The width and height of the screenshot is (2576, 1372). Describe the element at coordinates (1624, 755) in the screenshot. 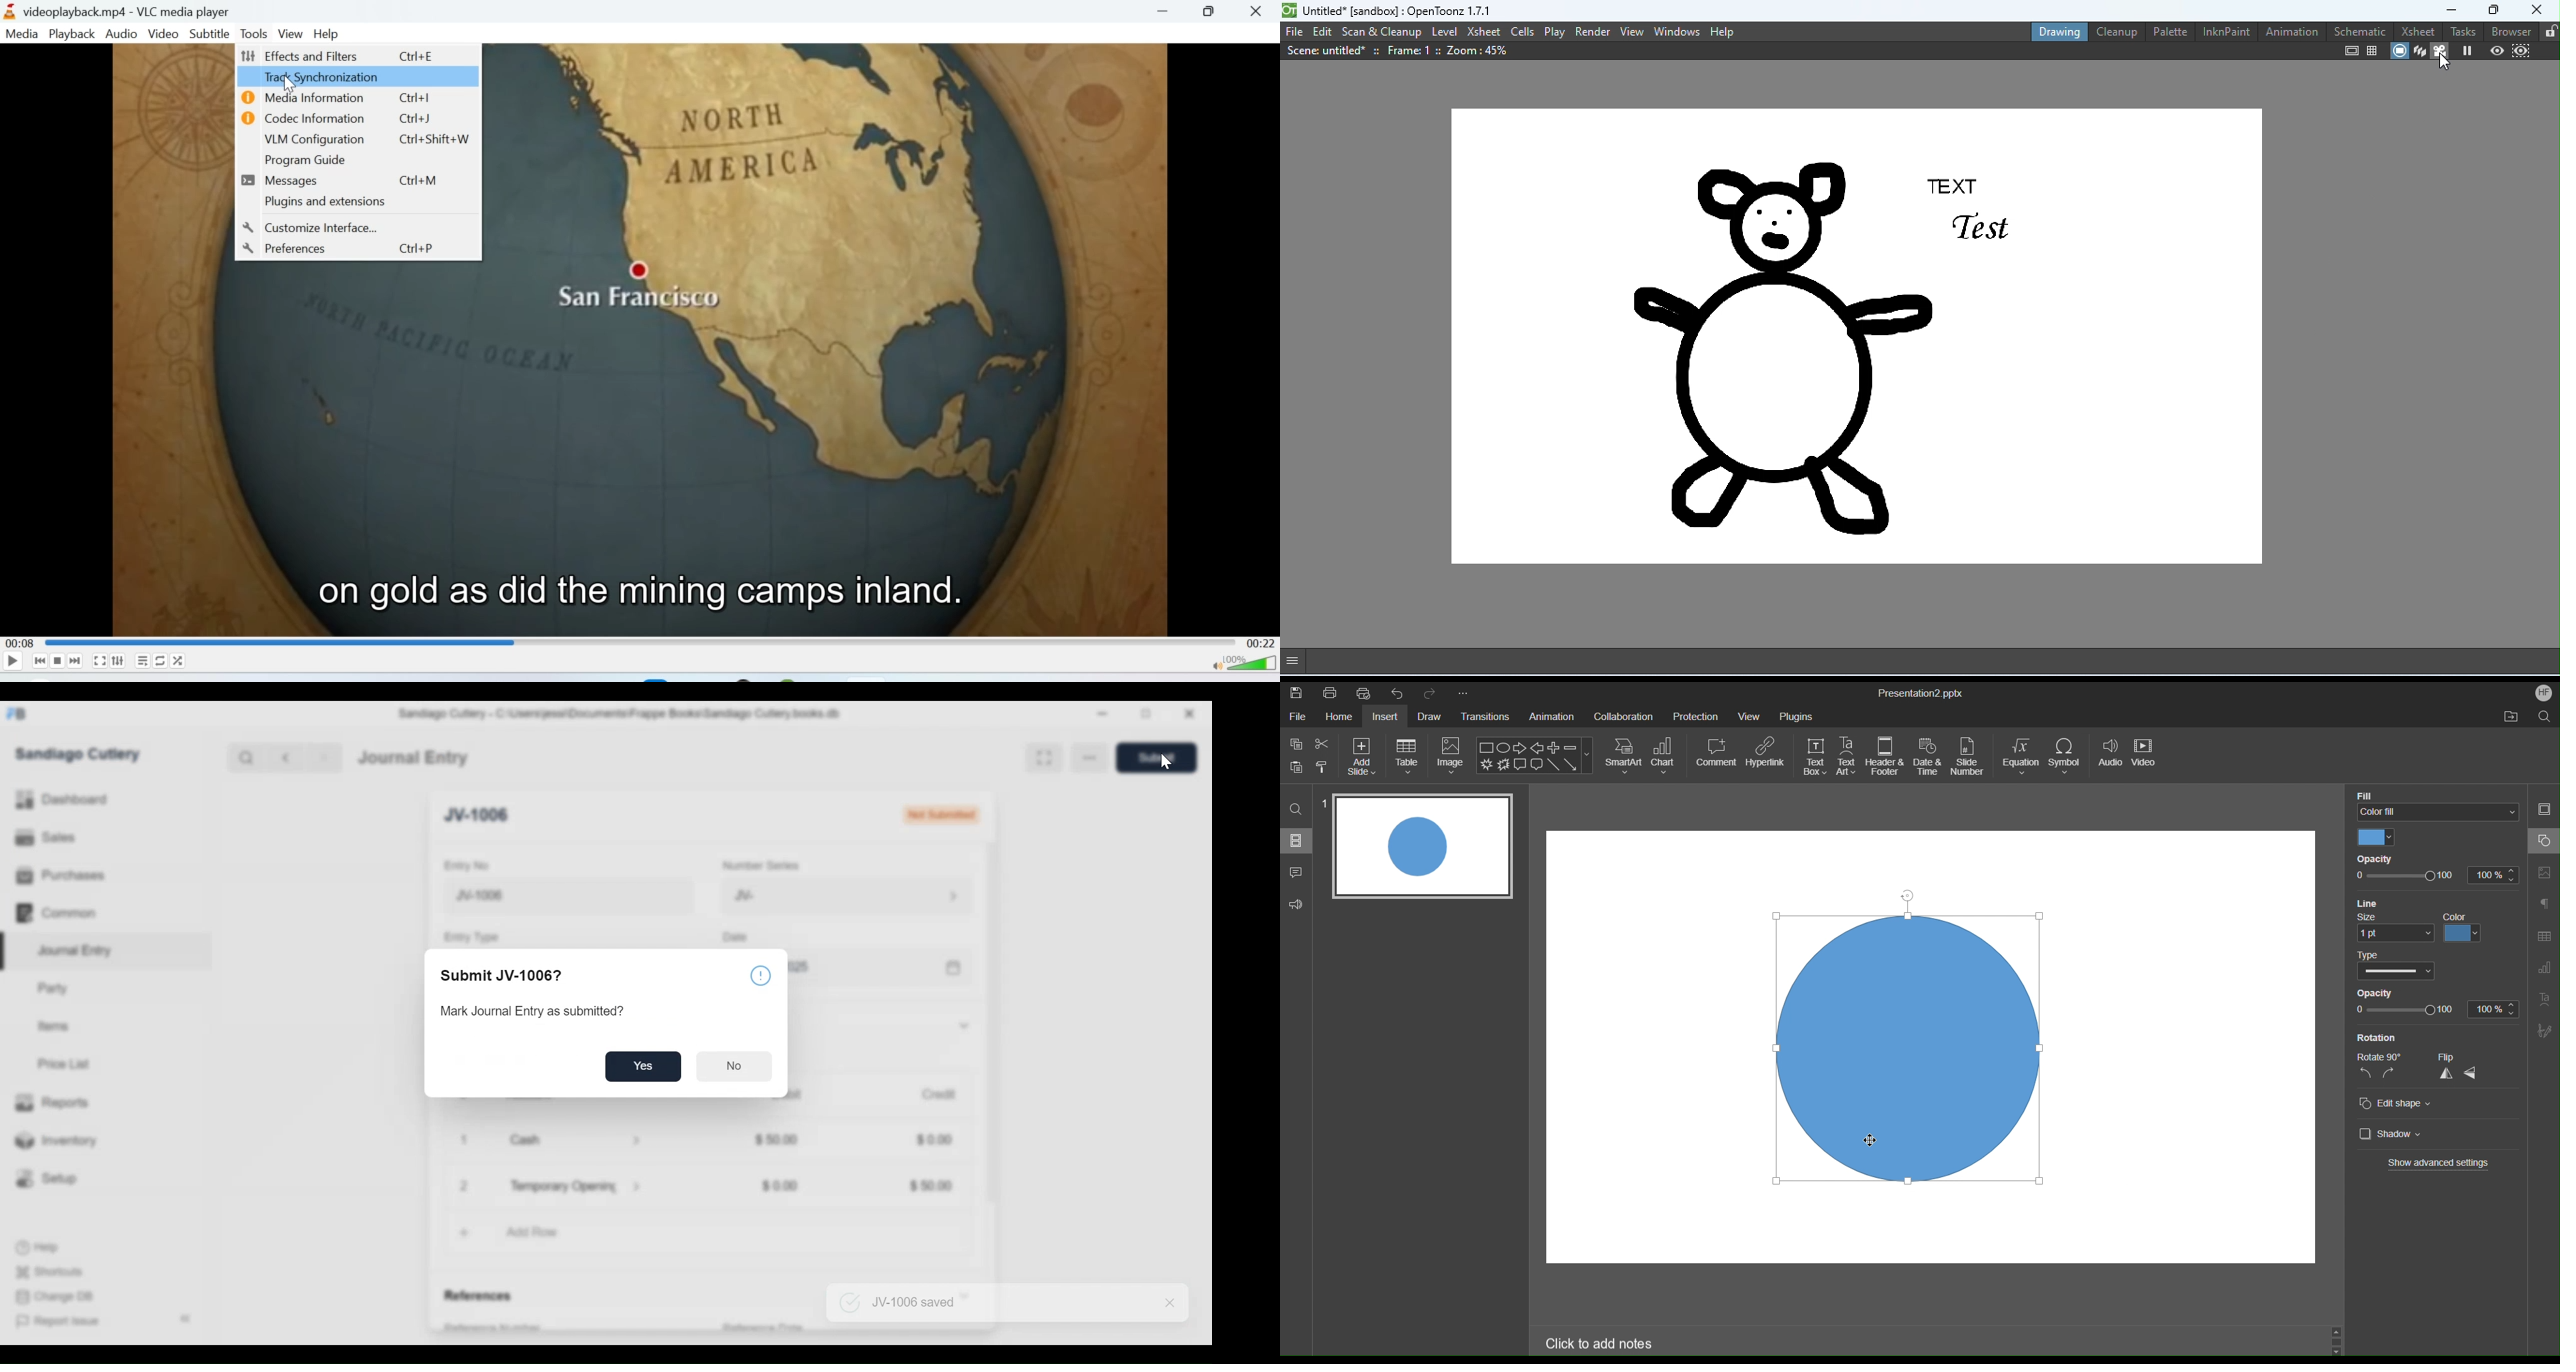

I see `SmartArt` at that location.